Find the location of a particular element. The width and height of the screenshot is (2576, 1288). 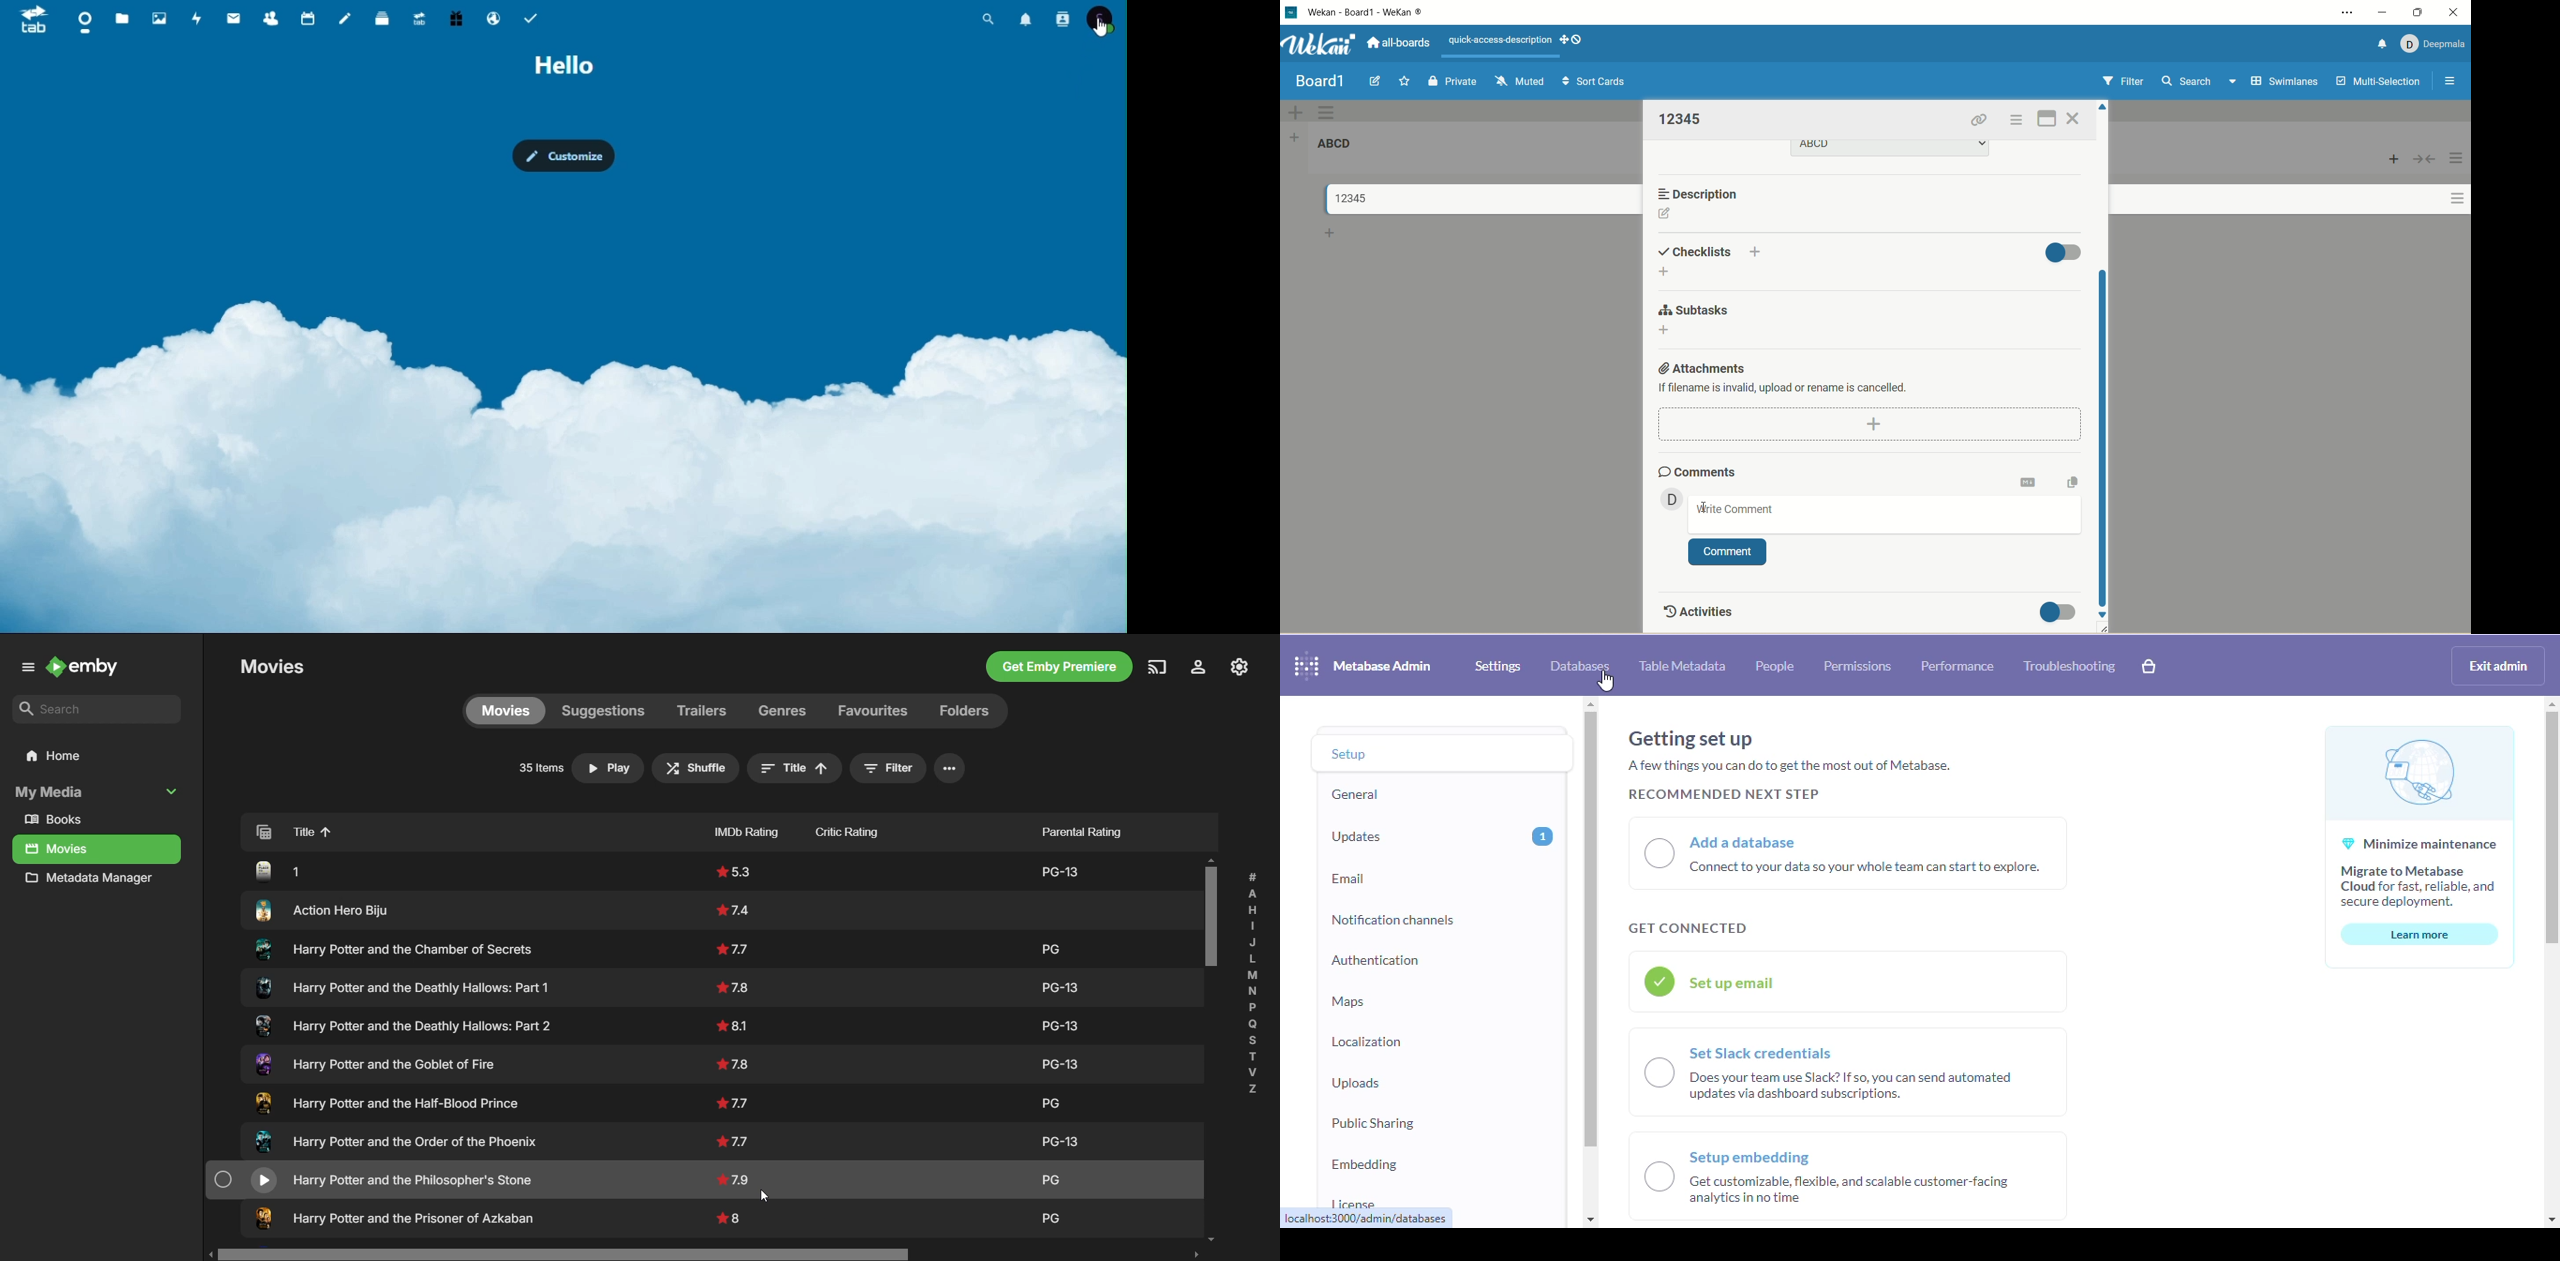

Contacts is located at coordinates (1062, 22).